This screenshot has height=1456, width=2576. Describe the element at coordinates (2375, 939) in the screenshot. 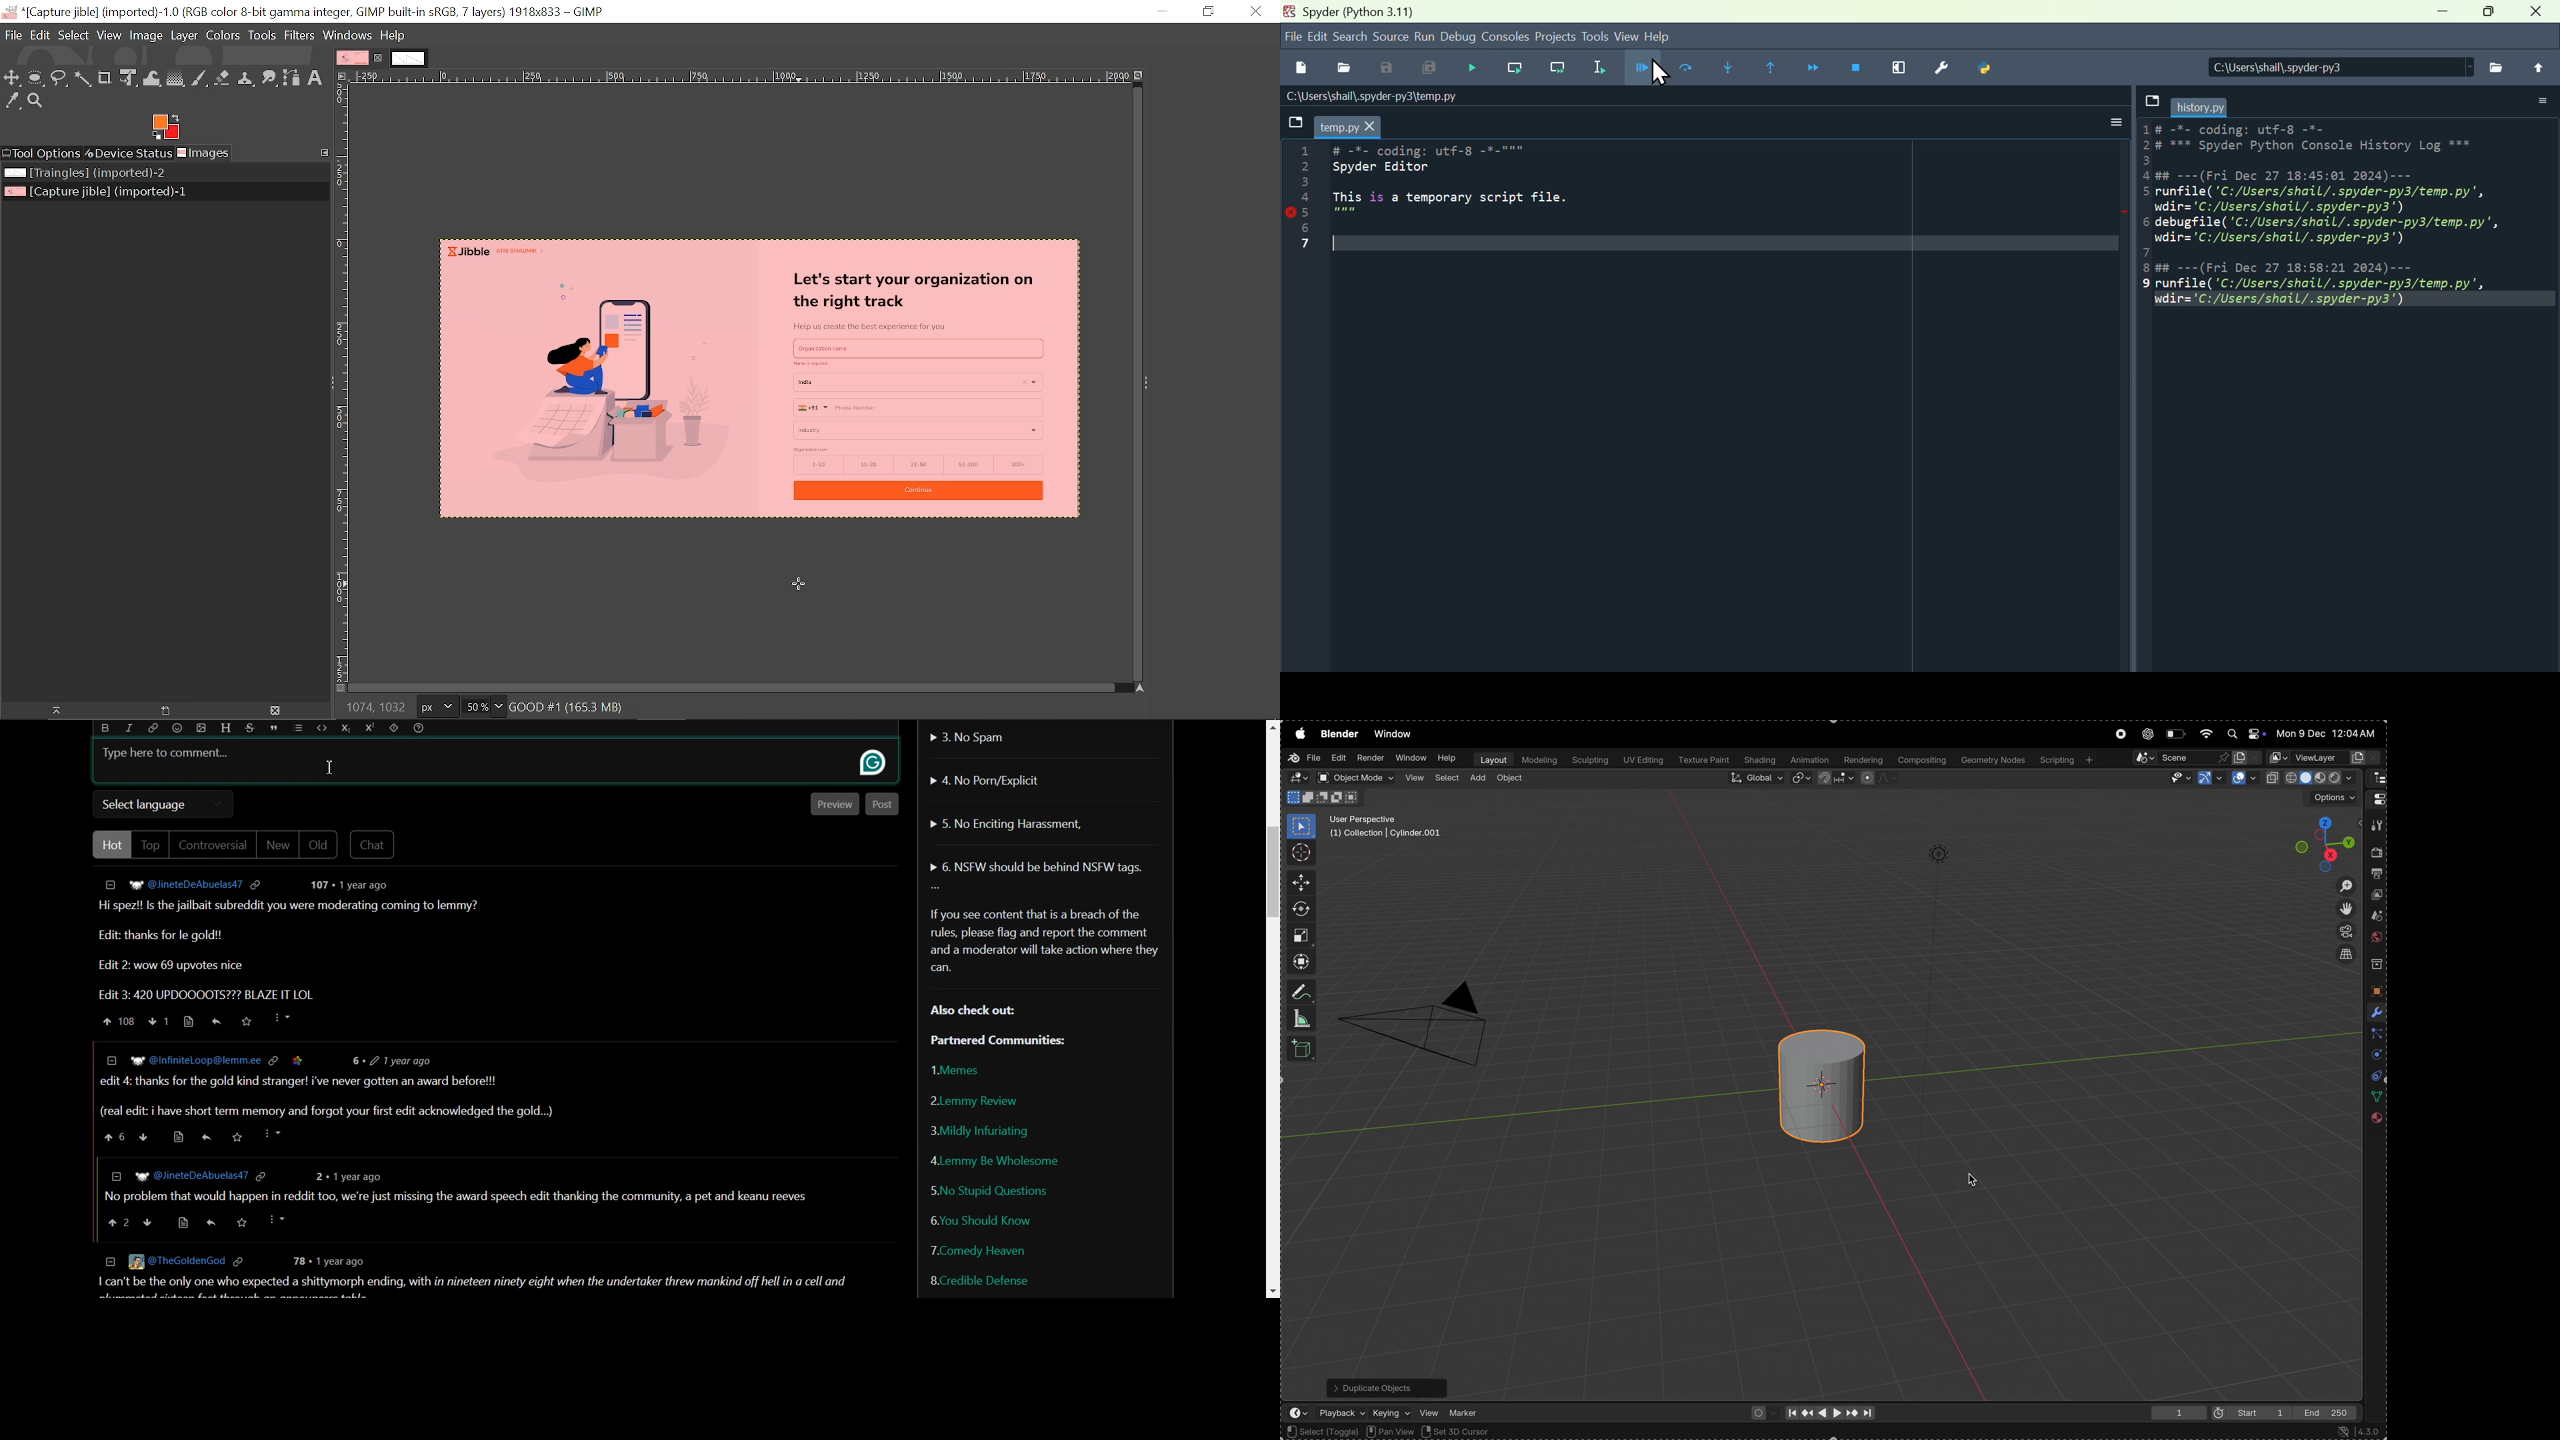

I see `worls` at that location.